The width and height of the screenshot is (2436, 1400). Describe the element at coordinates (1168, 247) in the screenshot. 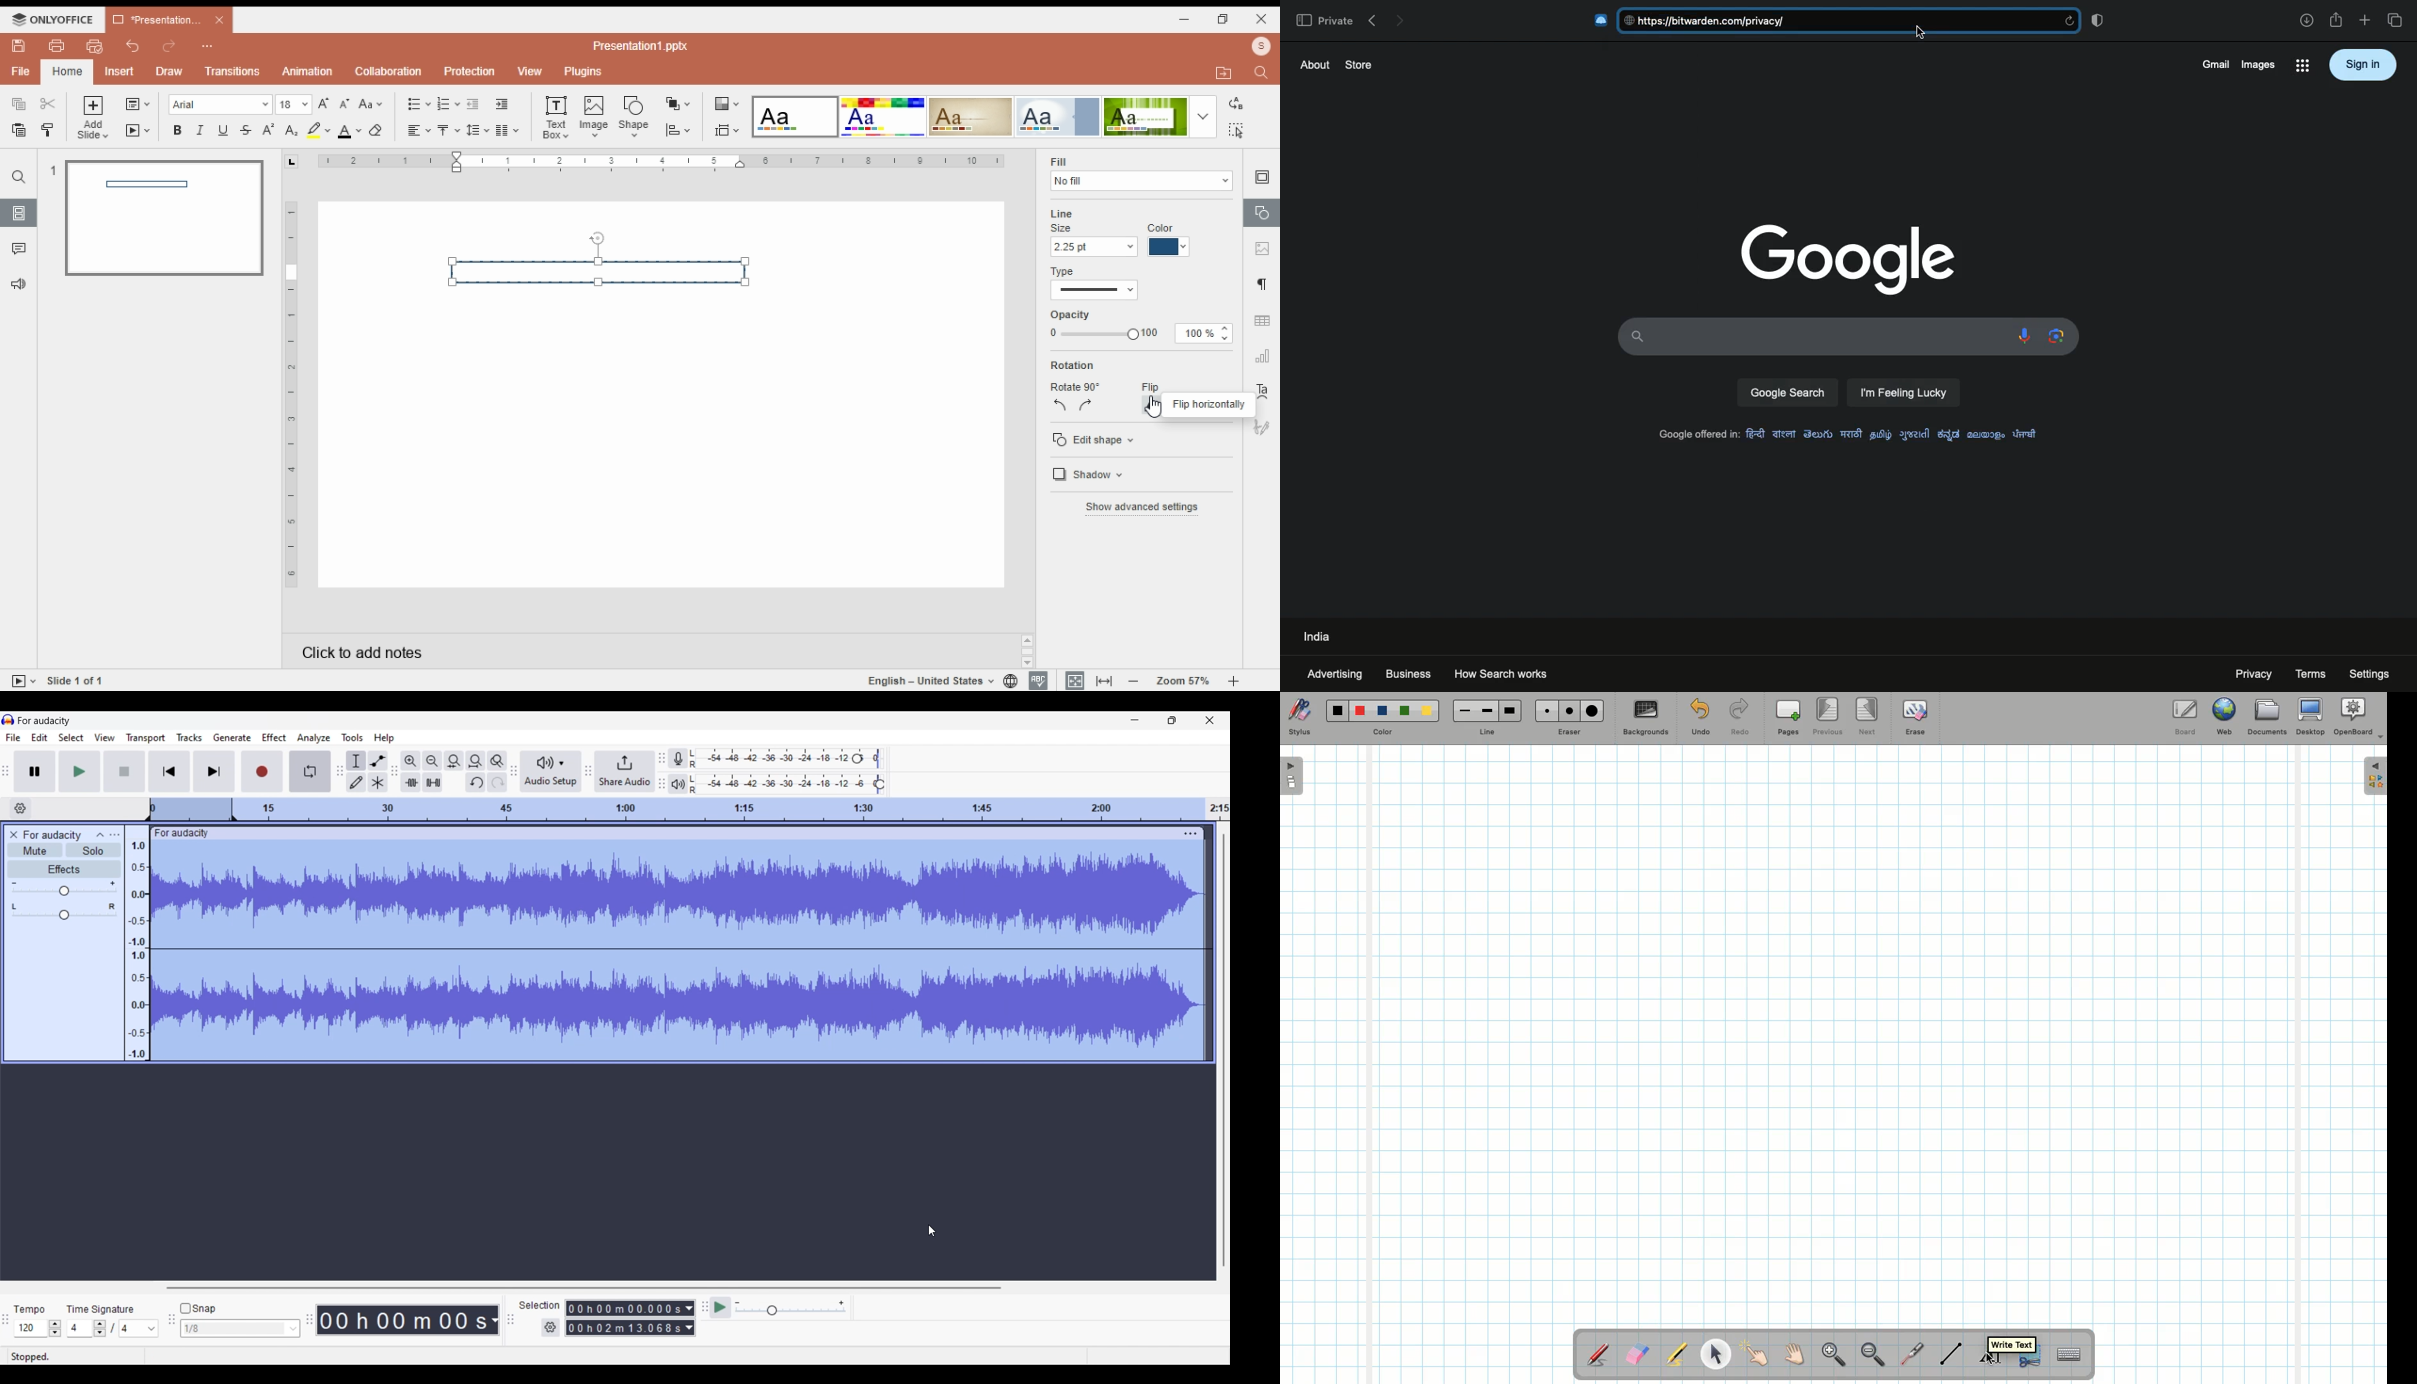

I see `line color` at that location.